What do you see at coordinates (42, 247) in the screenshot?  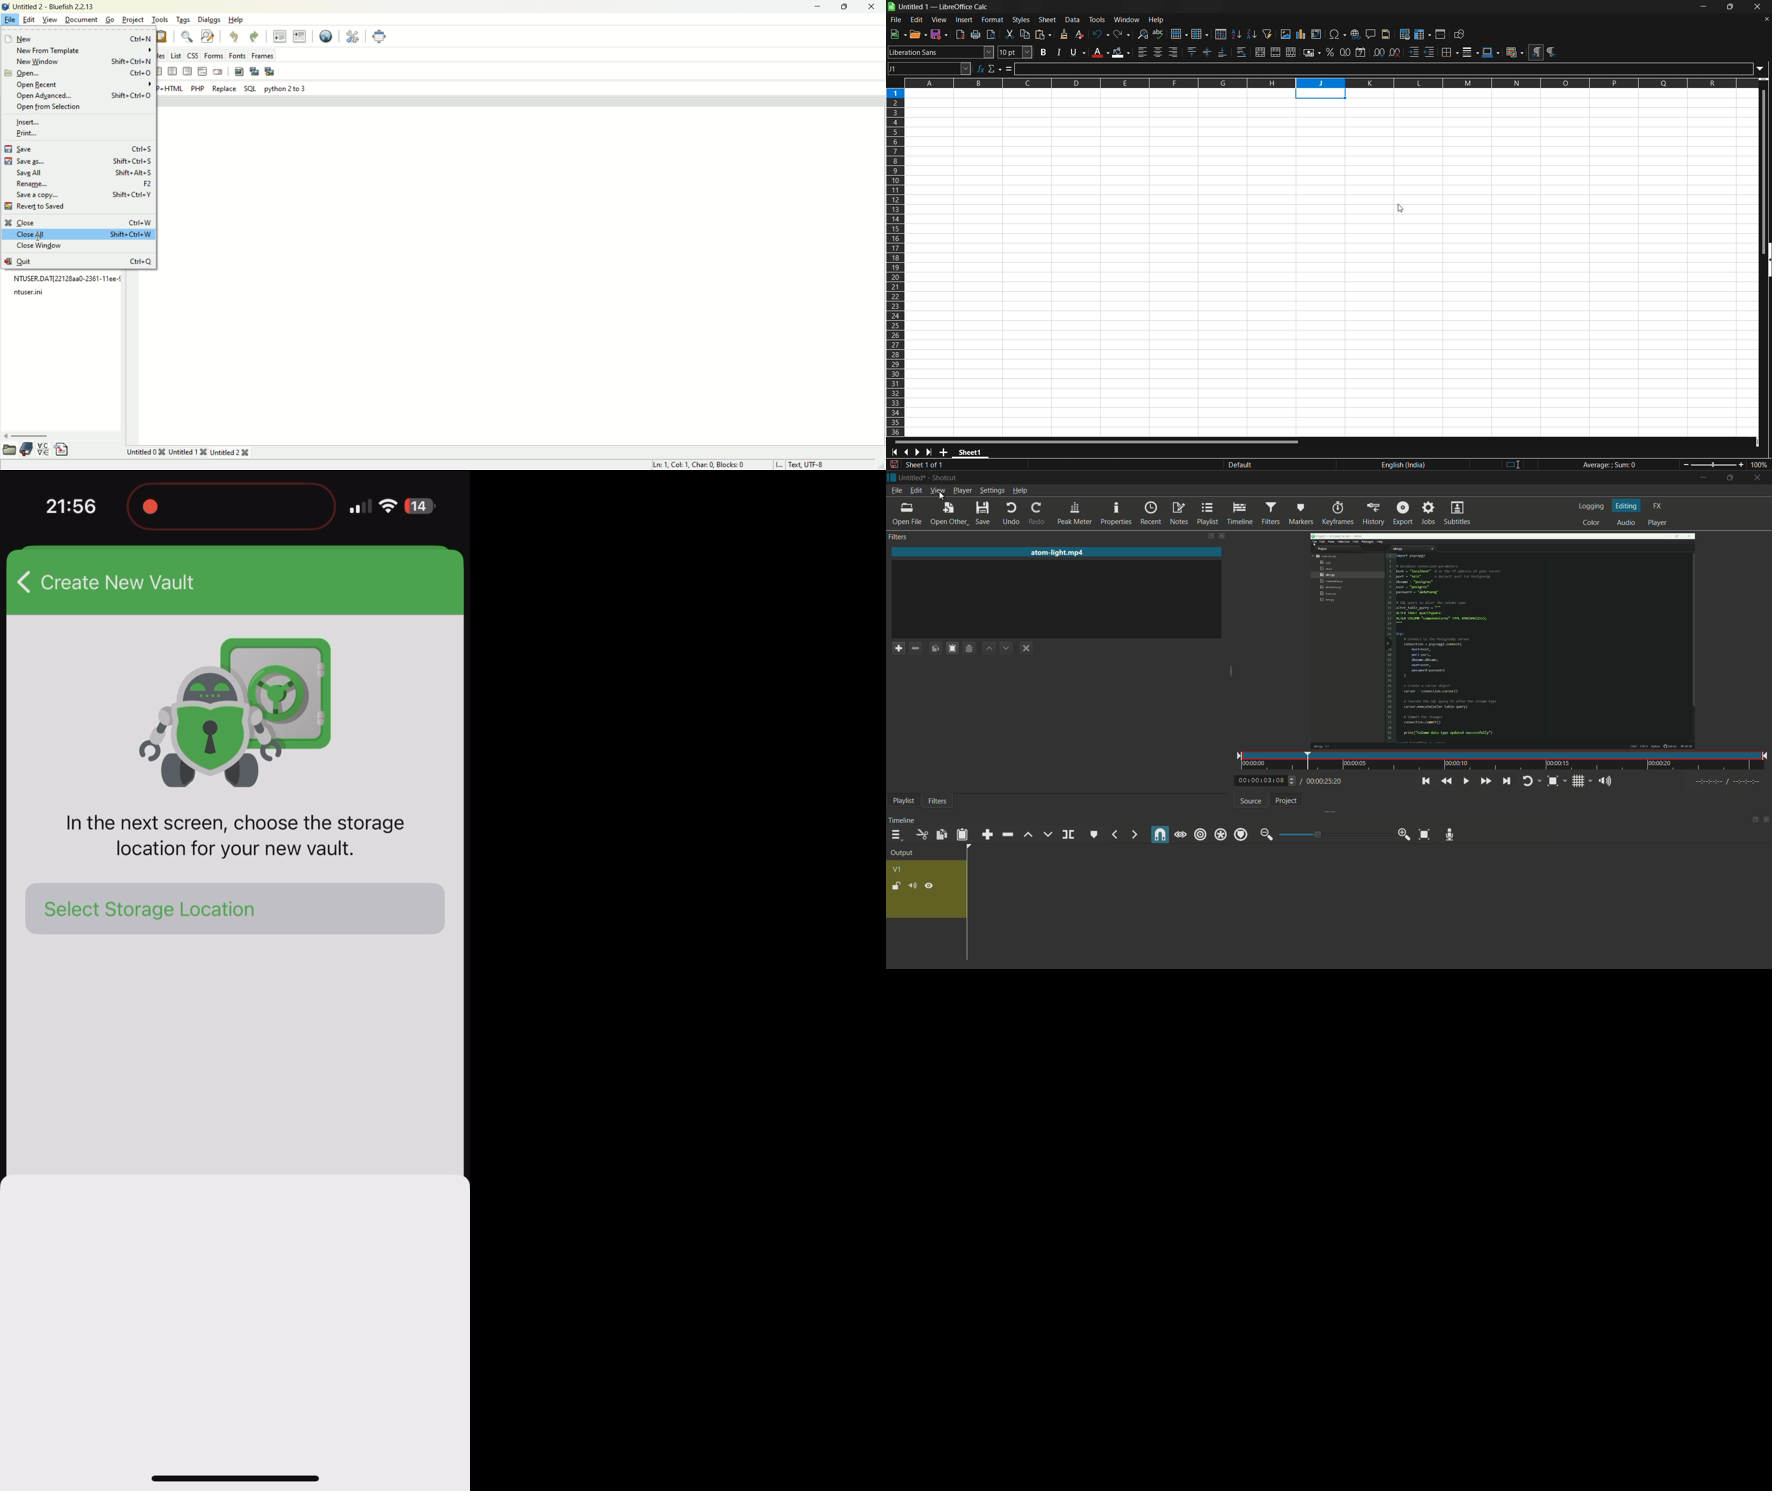 I see `close window` at bounding box center [42, 247].